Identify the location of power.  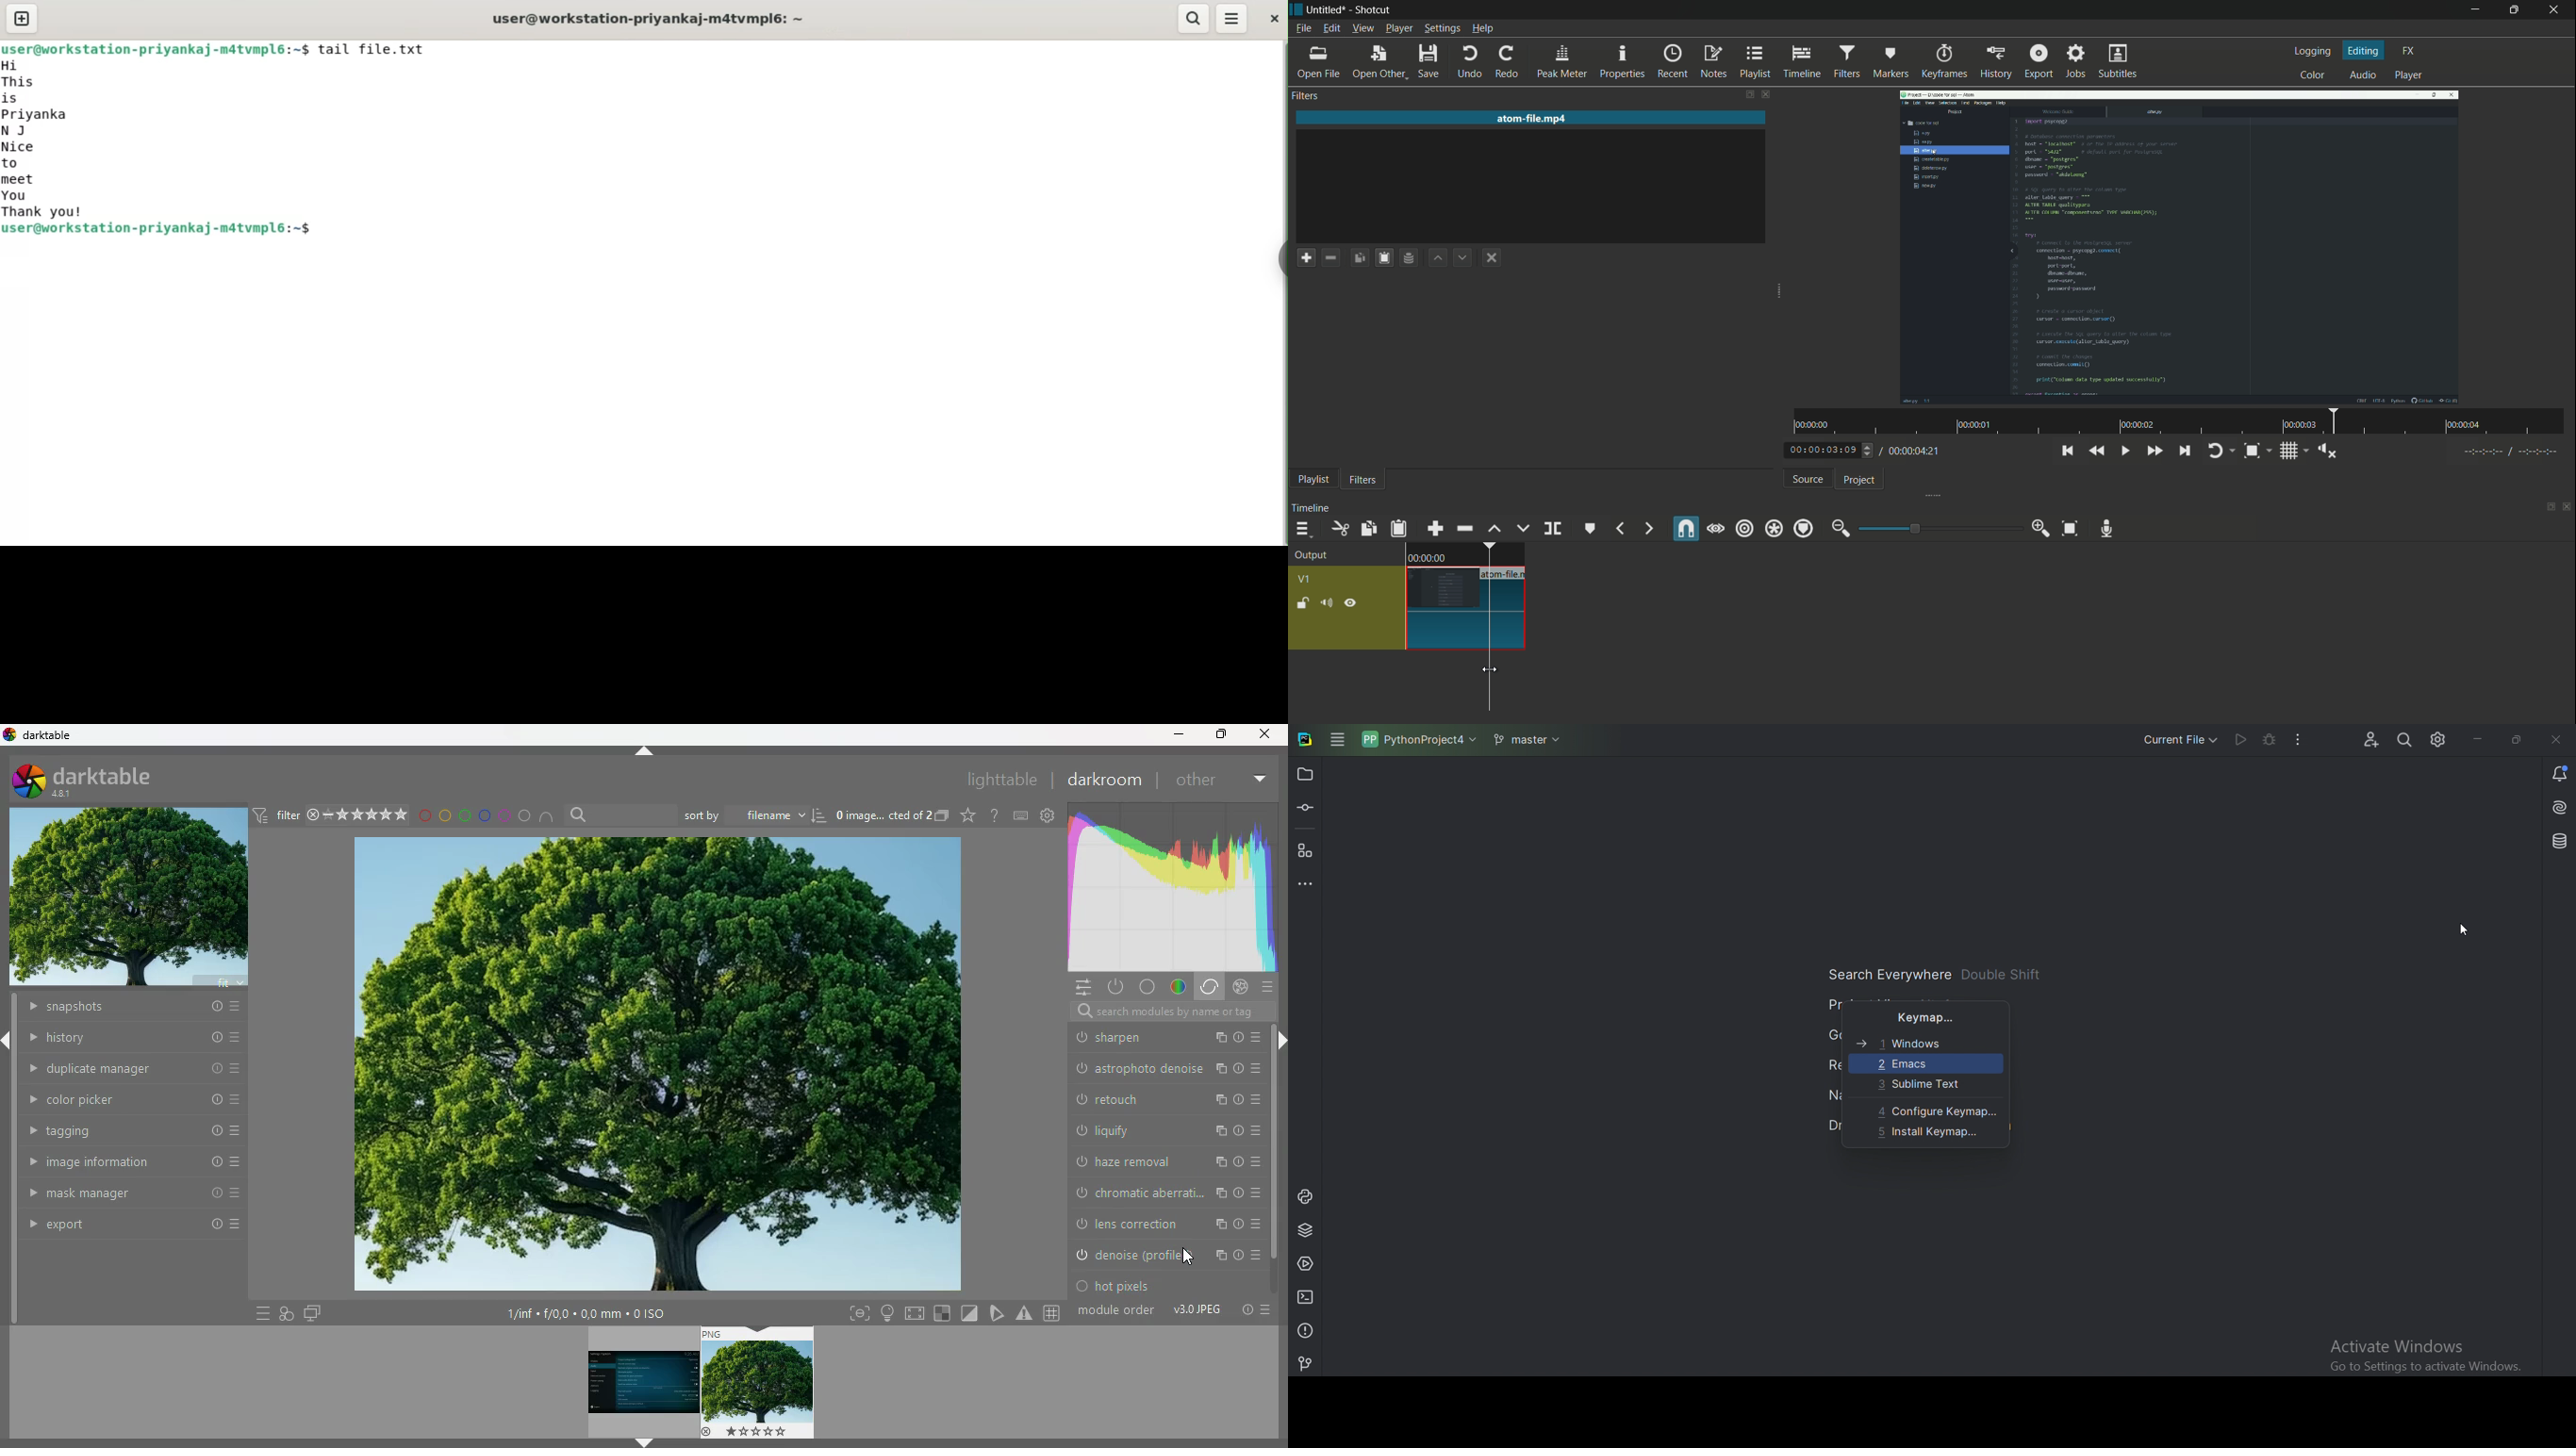
(1085, 1096).